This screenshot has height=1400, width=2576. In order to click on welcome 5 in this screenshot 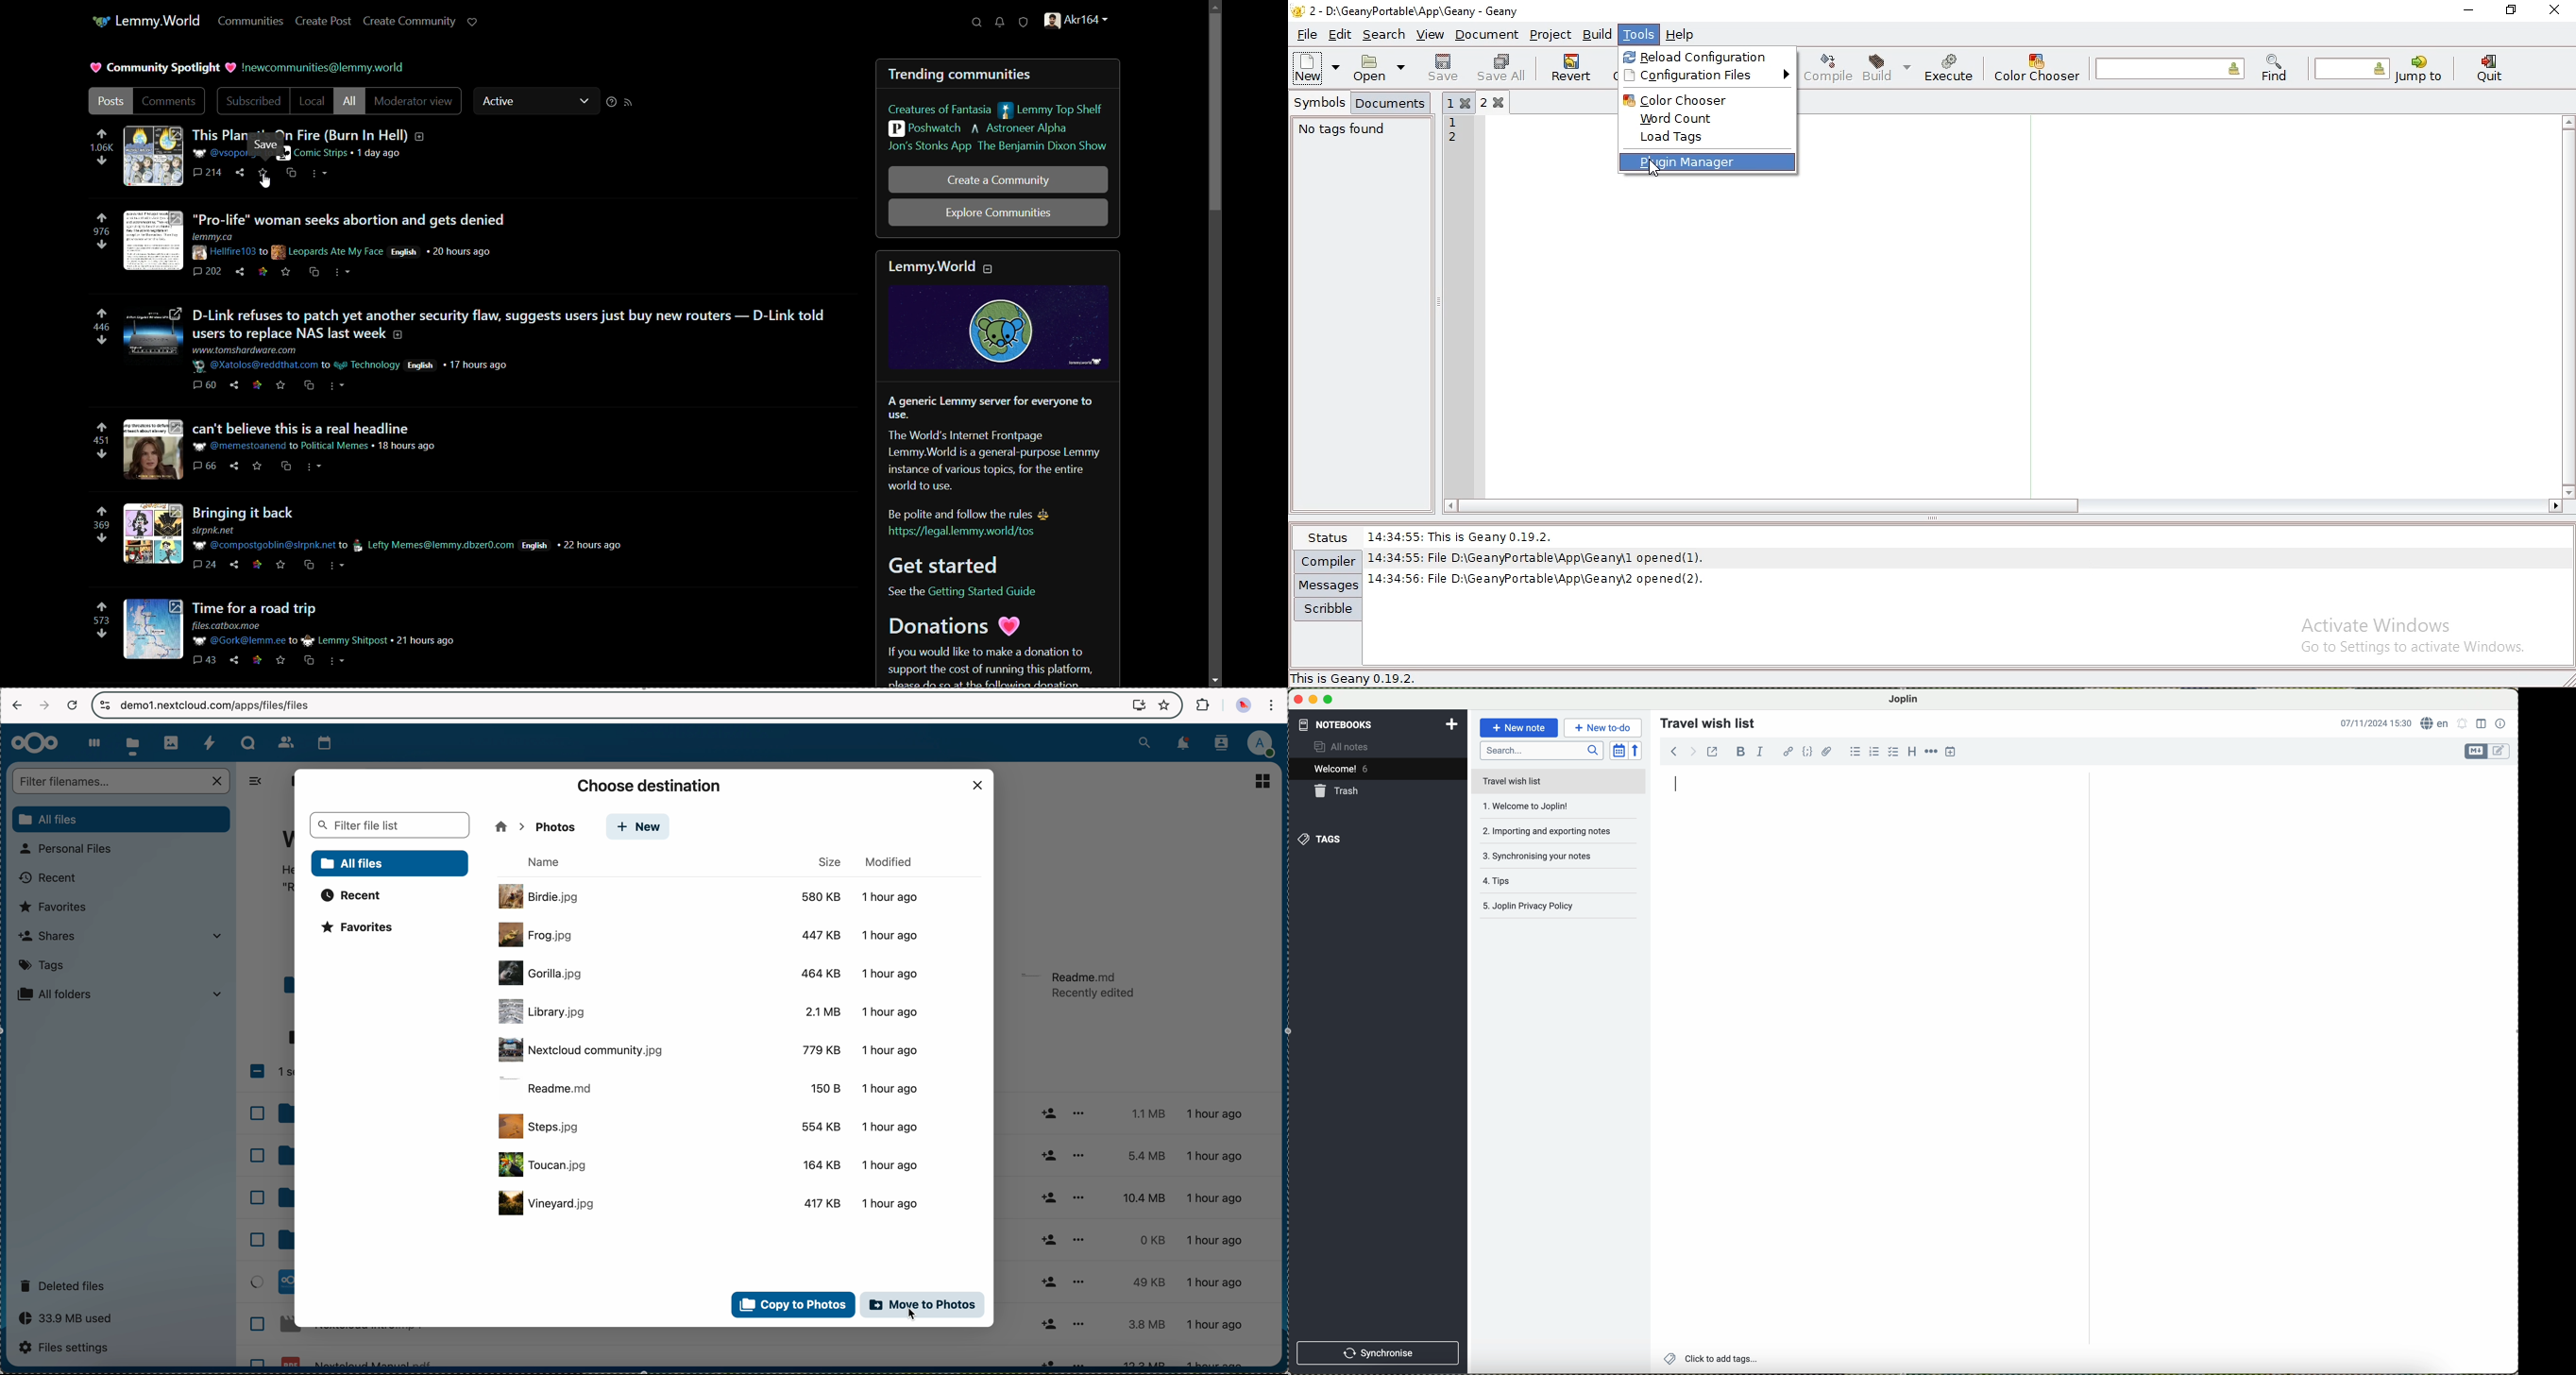, I will do `click(1344, 770)`.